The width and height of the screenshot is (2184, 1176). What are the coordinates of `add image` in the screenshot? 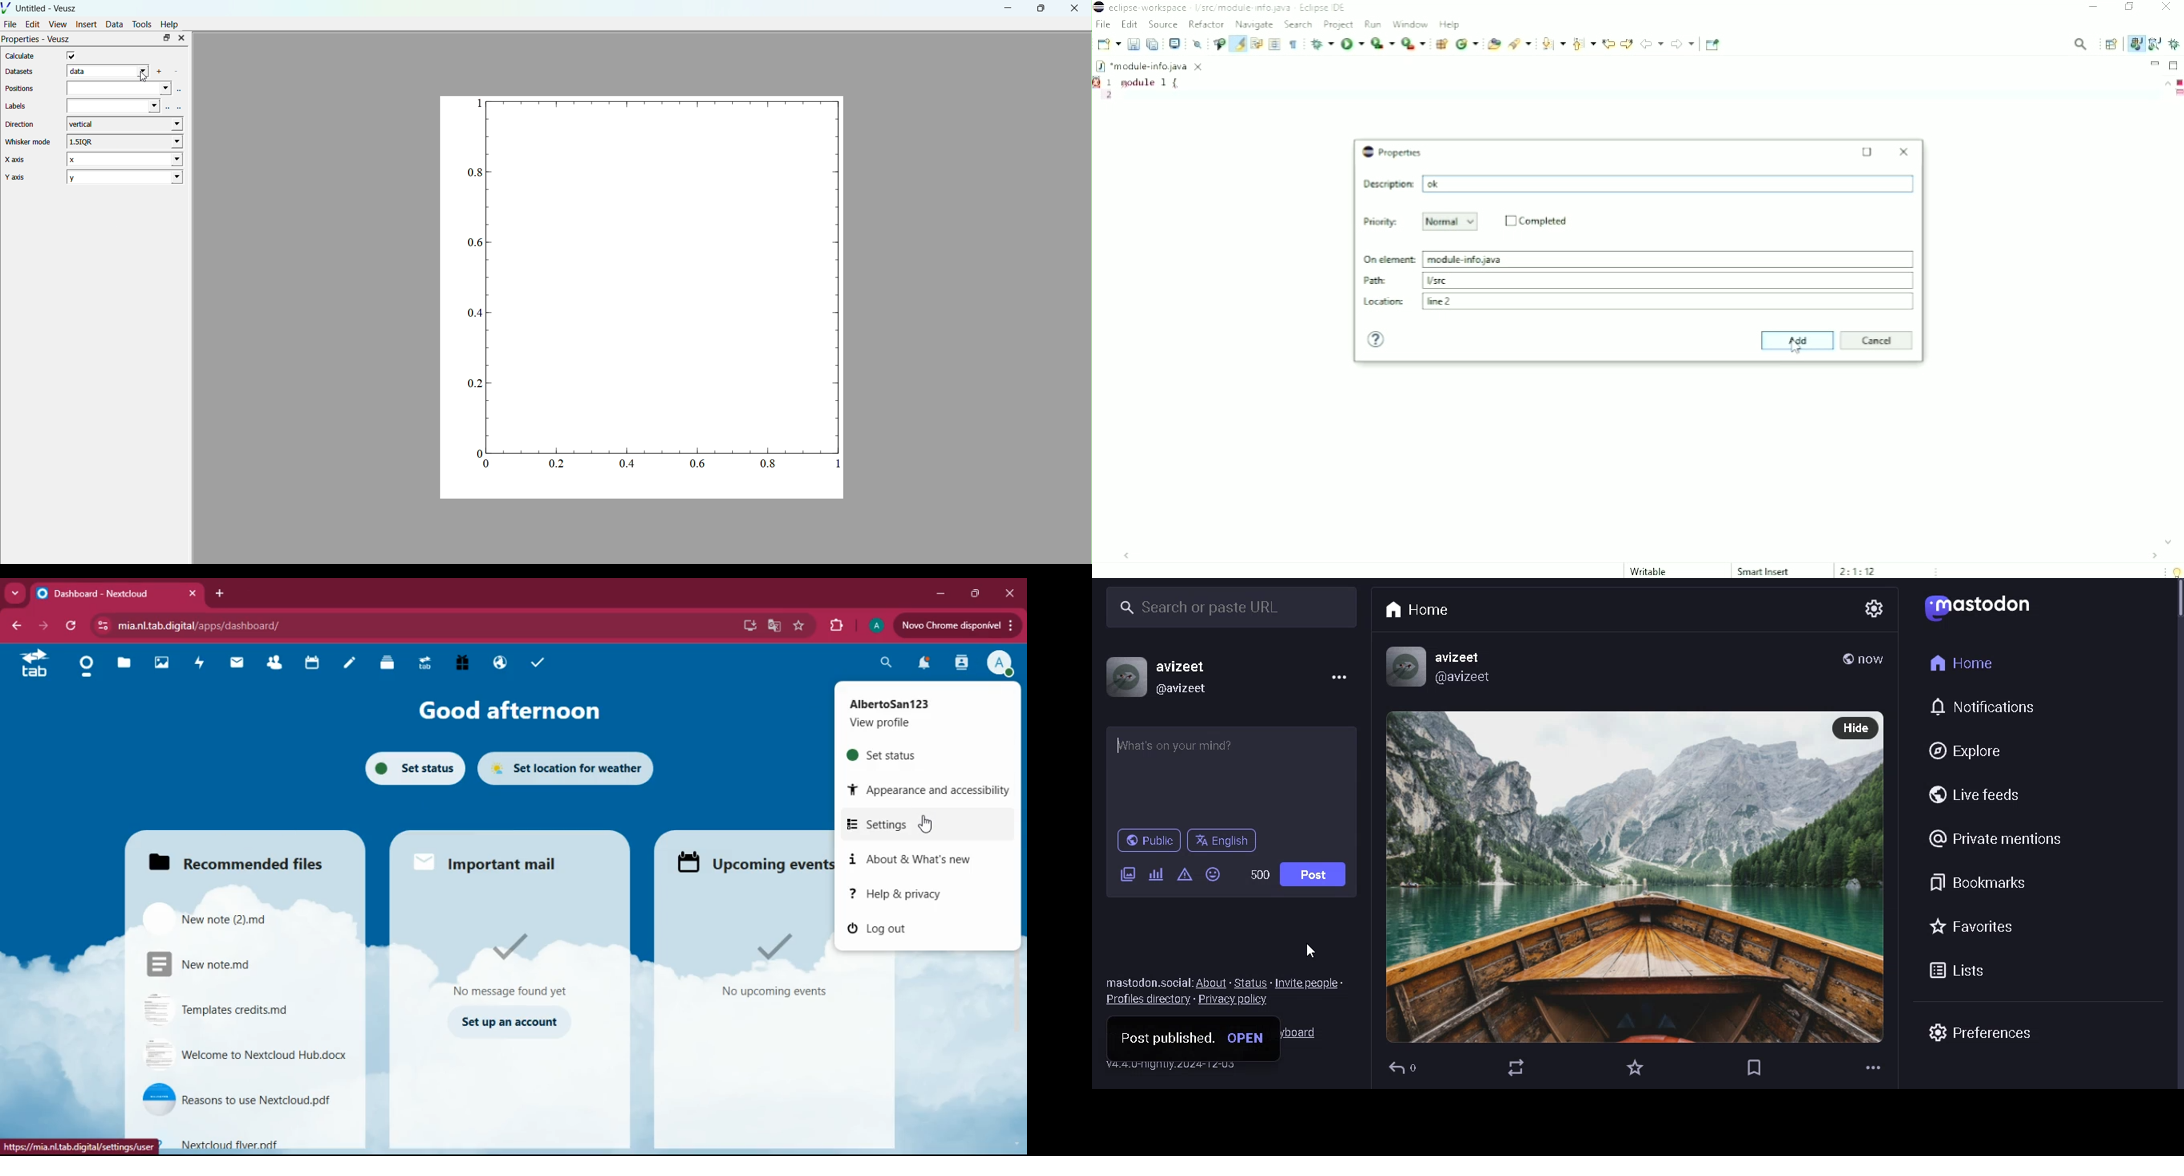 It's located at (1127, 874).